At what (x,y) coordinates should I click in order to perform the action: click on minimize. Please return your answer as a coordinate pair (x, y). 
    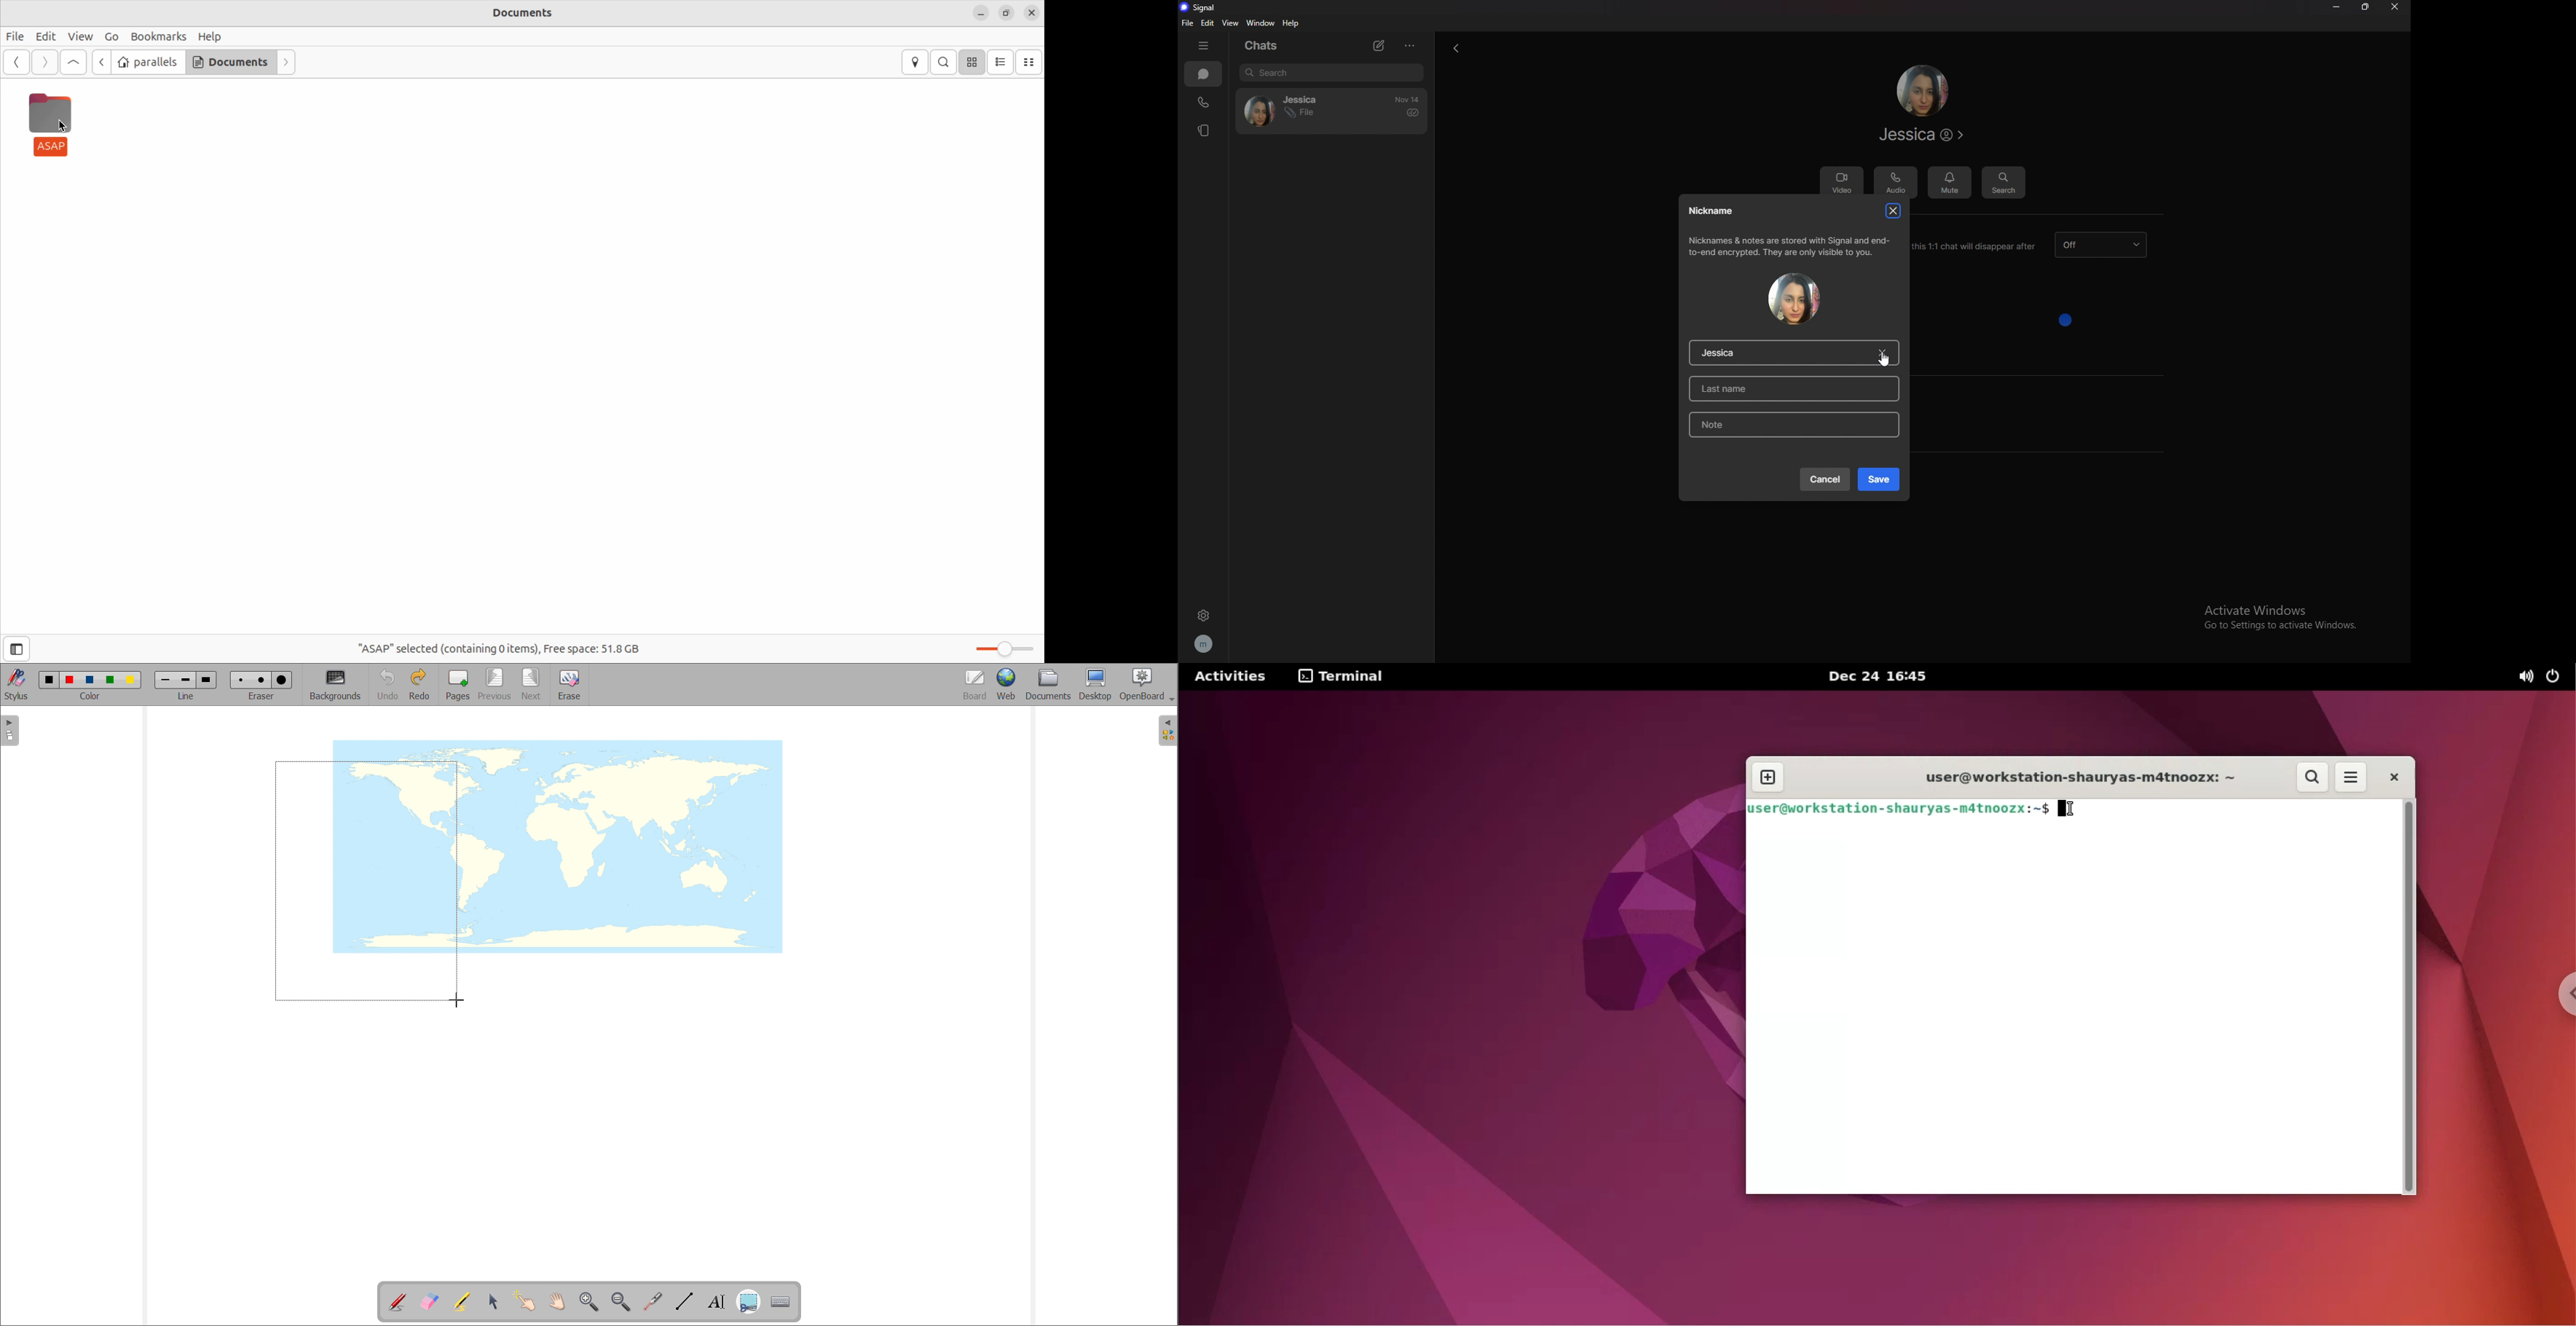
    Looking at the image, I should click on (2336, 8).